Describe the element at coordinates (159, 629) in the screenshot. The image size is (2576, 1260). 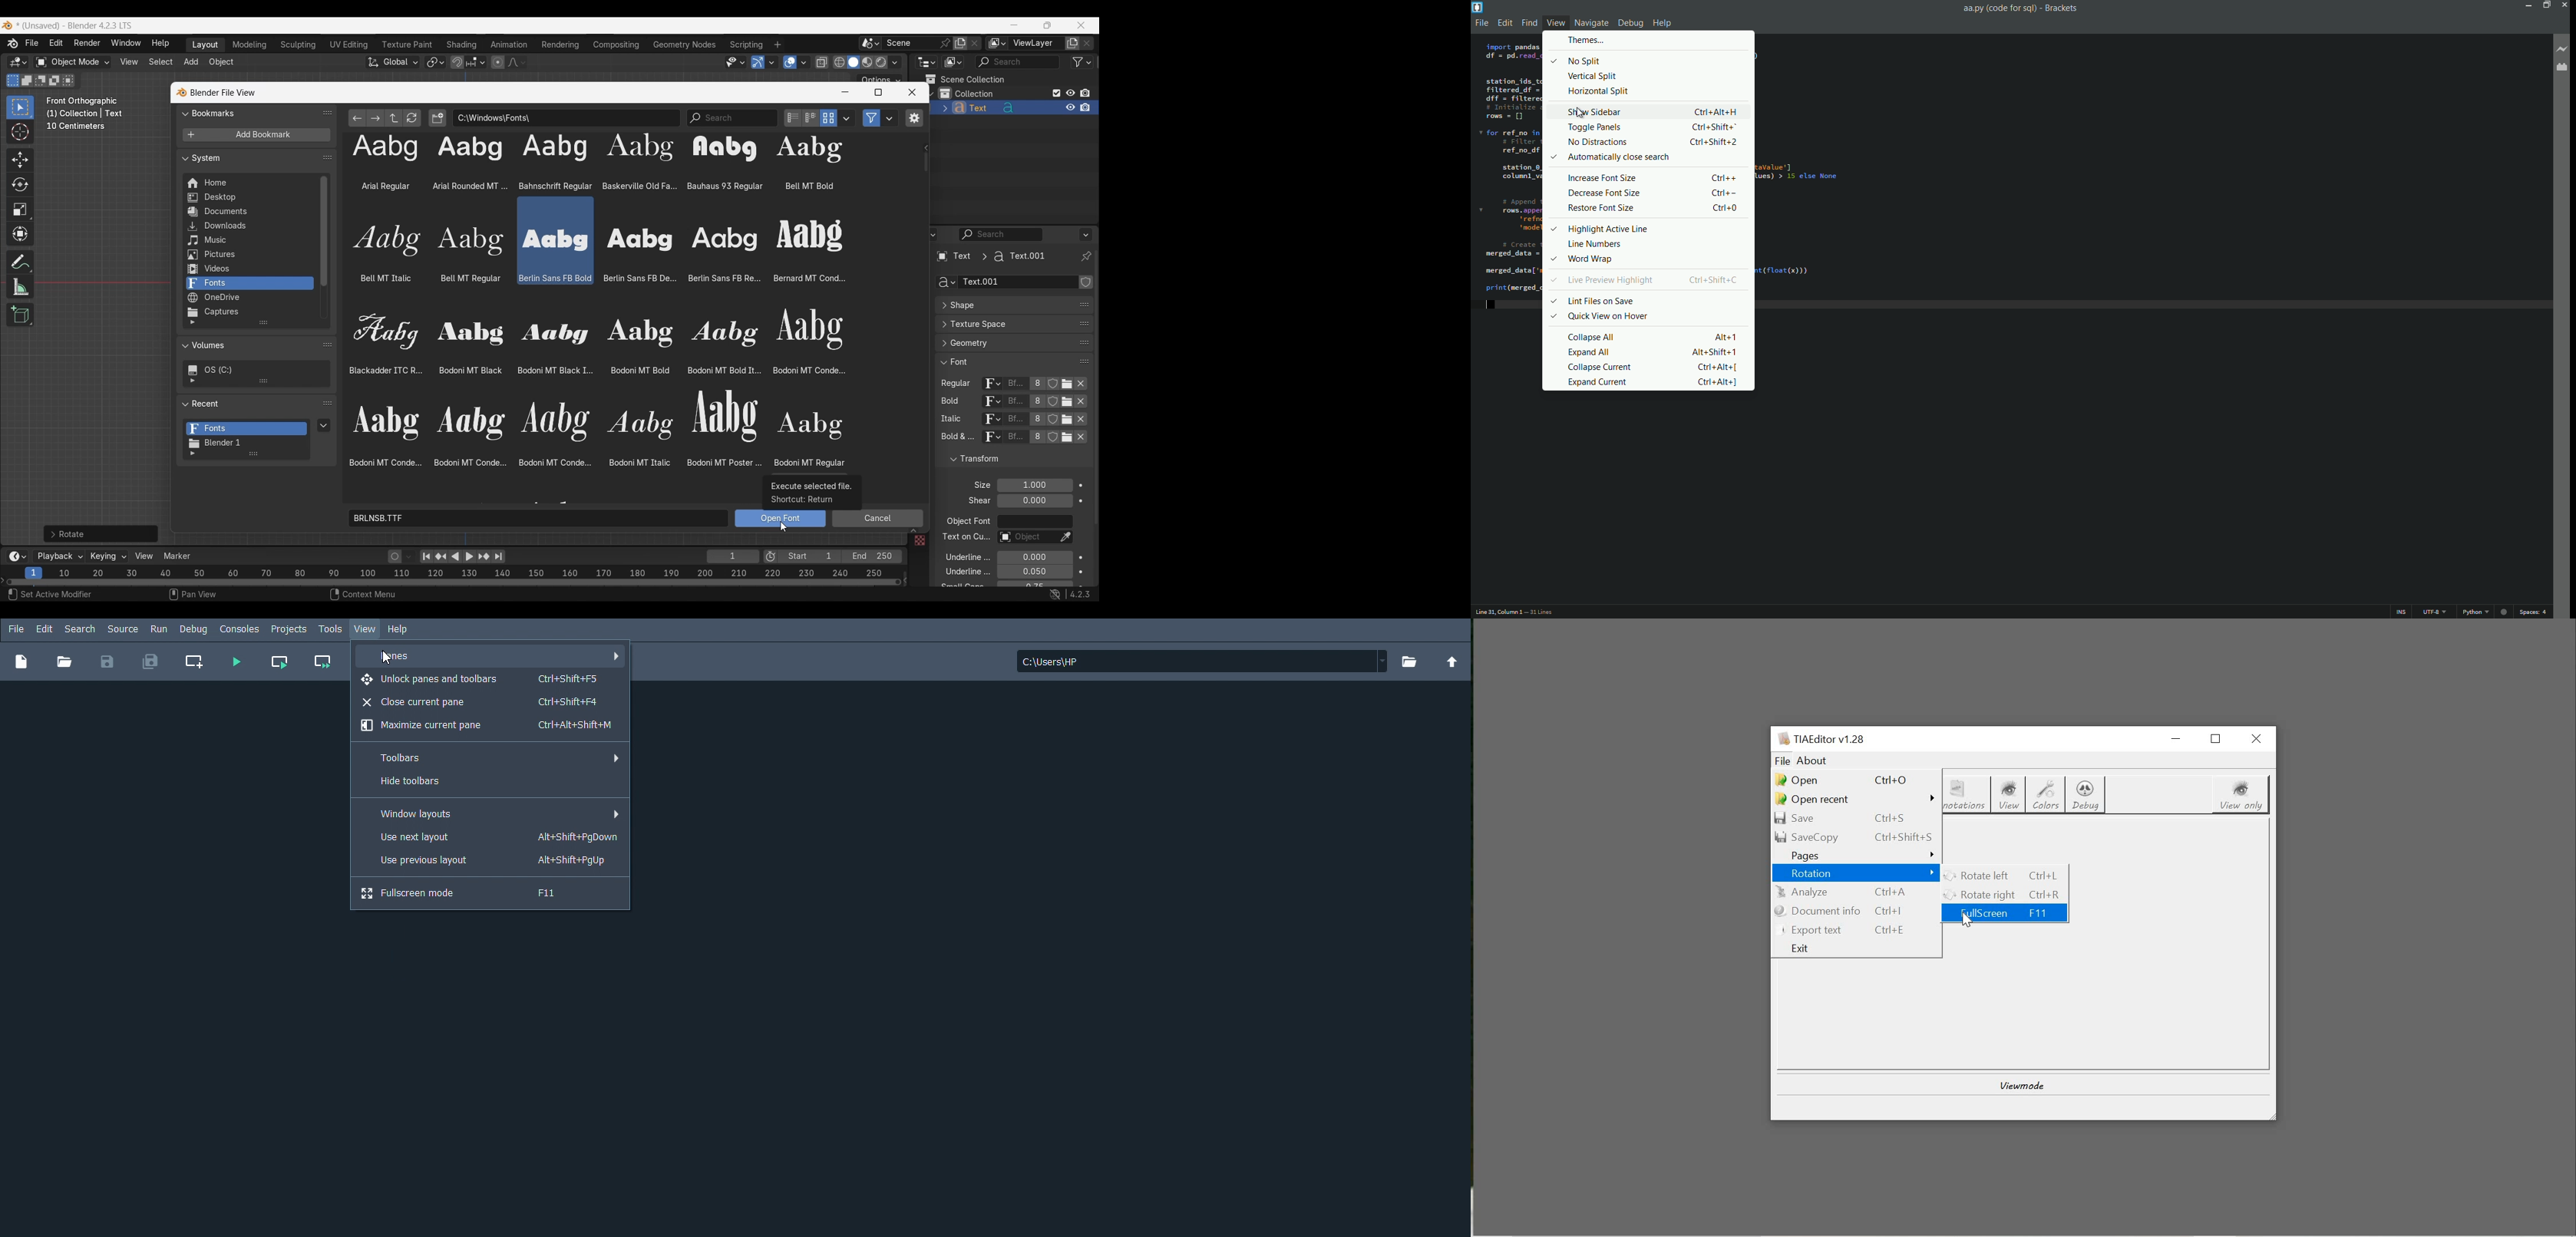
I see `Run` at that location.